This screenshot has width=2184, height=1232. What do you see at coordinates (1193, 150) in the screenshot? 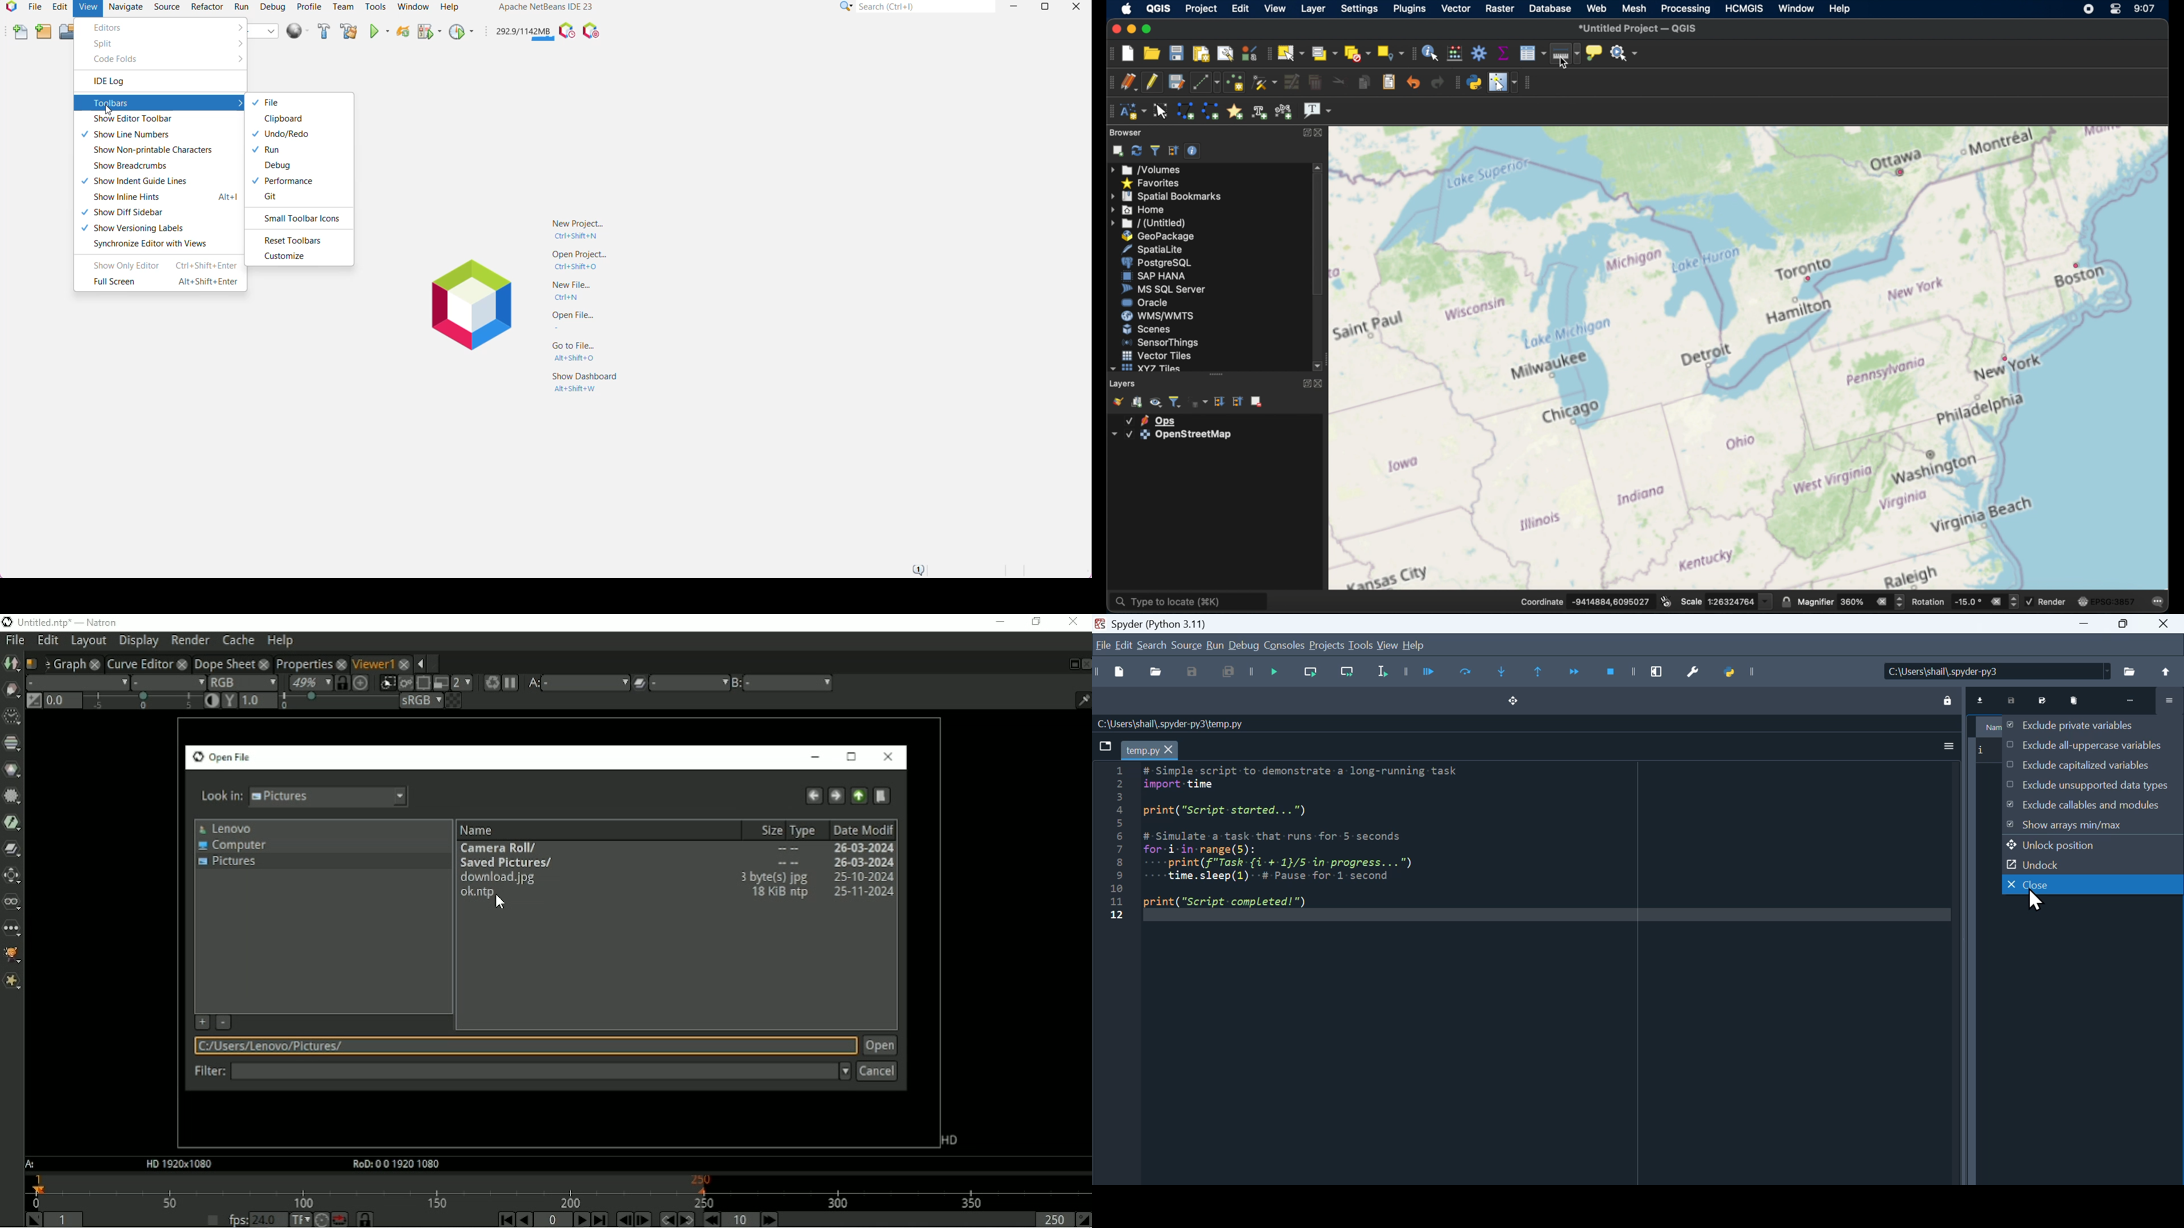
I see `enable/disable properties widget` at bounding box center [1193, 150].